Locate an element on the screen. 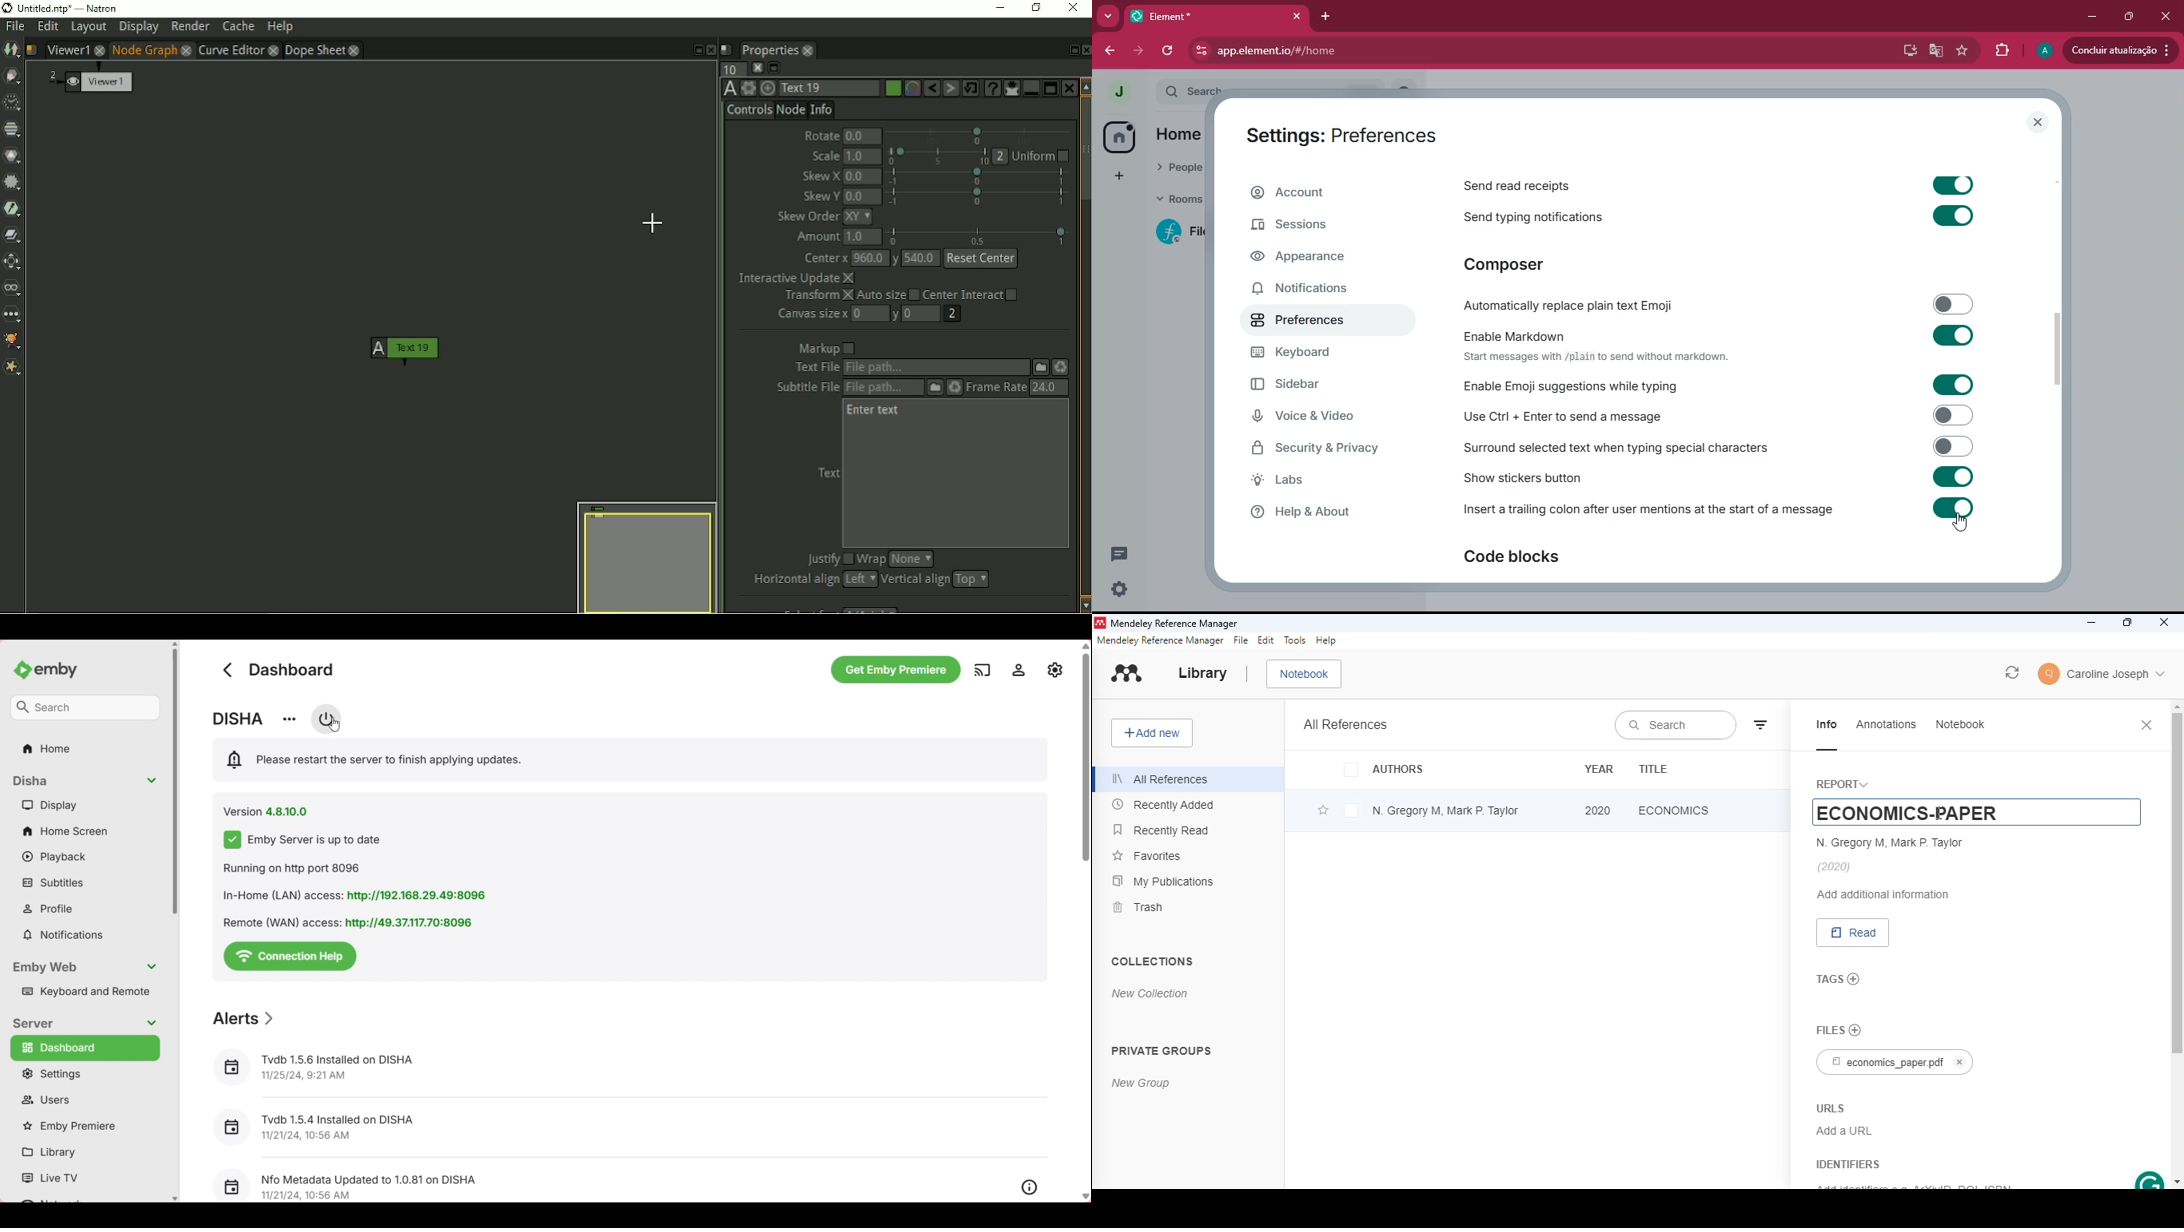 The width and height of the screenshot is (2184, 1232). edit is located at coordinates (1265, 640).